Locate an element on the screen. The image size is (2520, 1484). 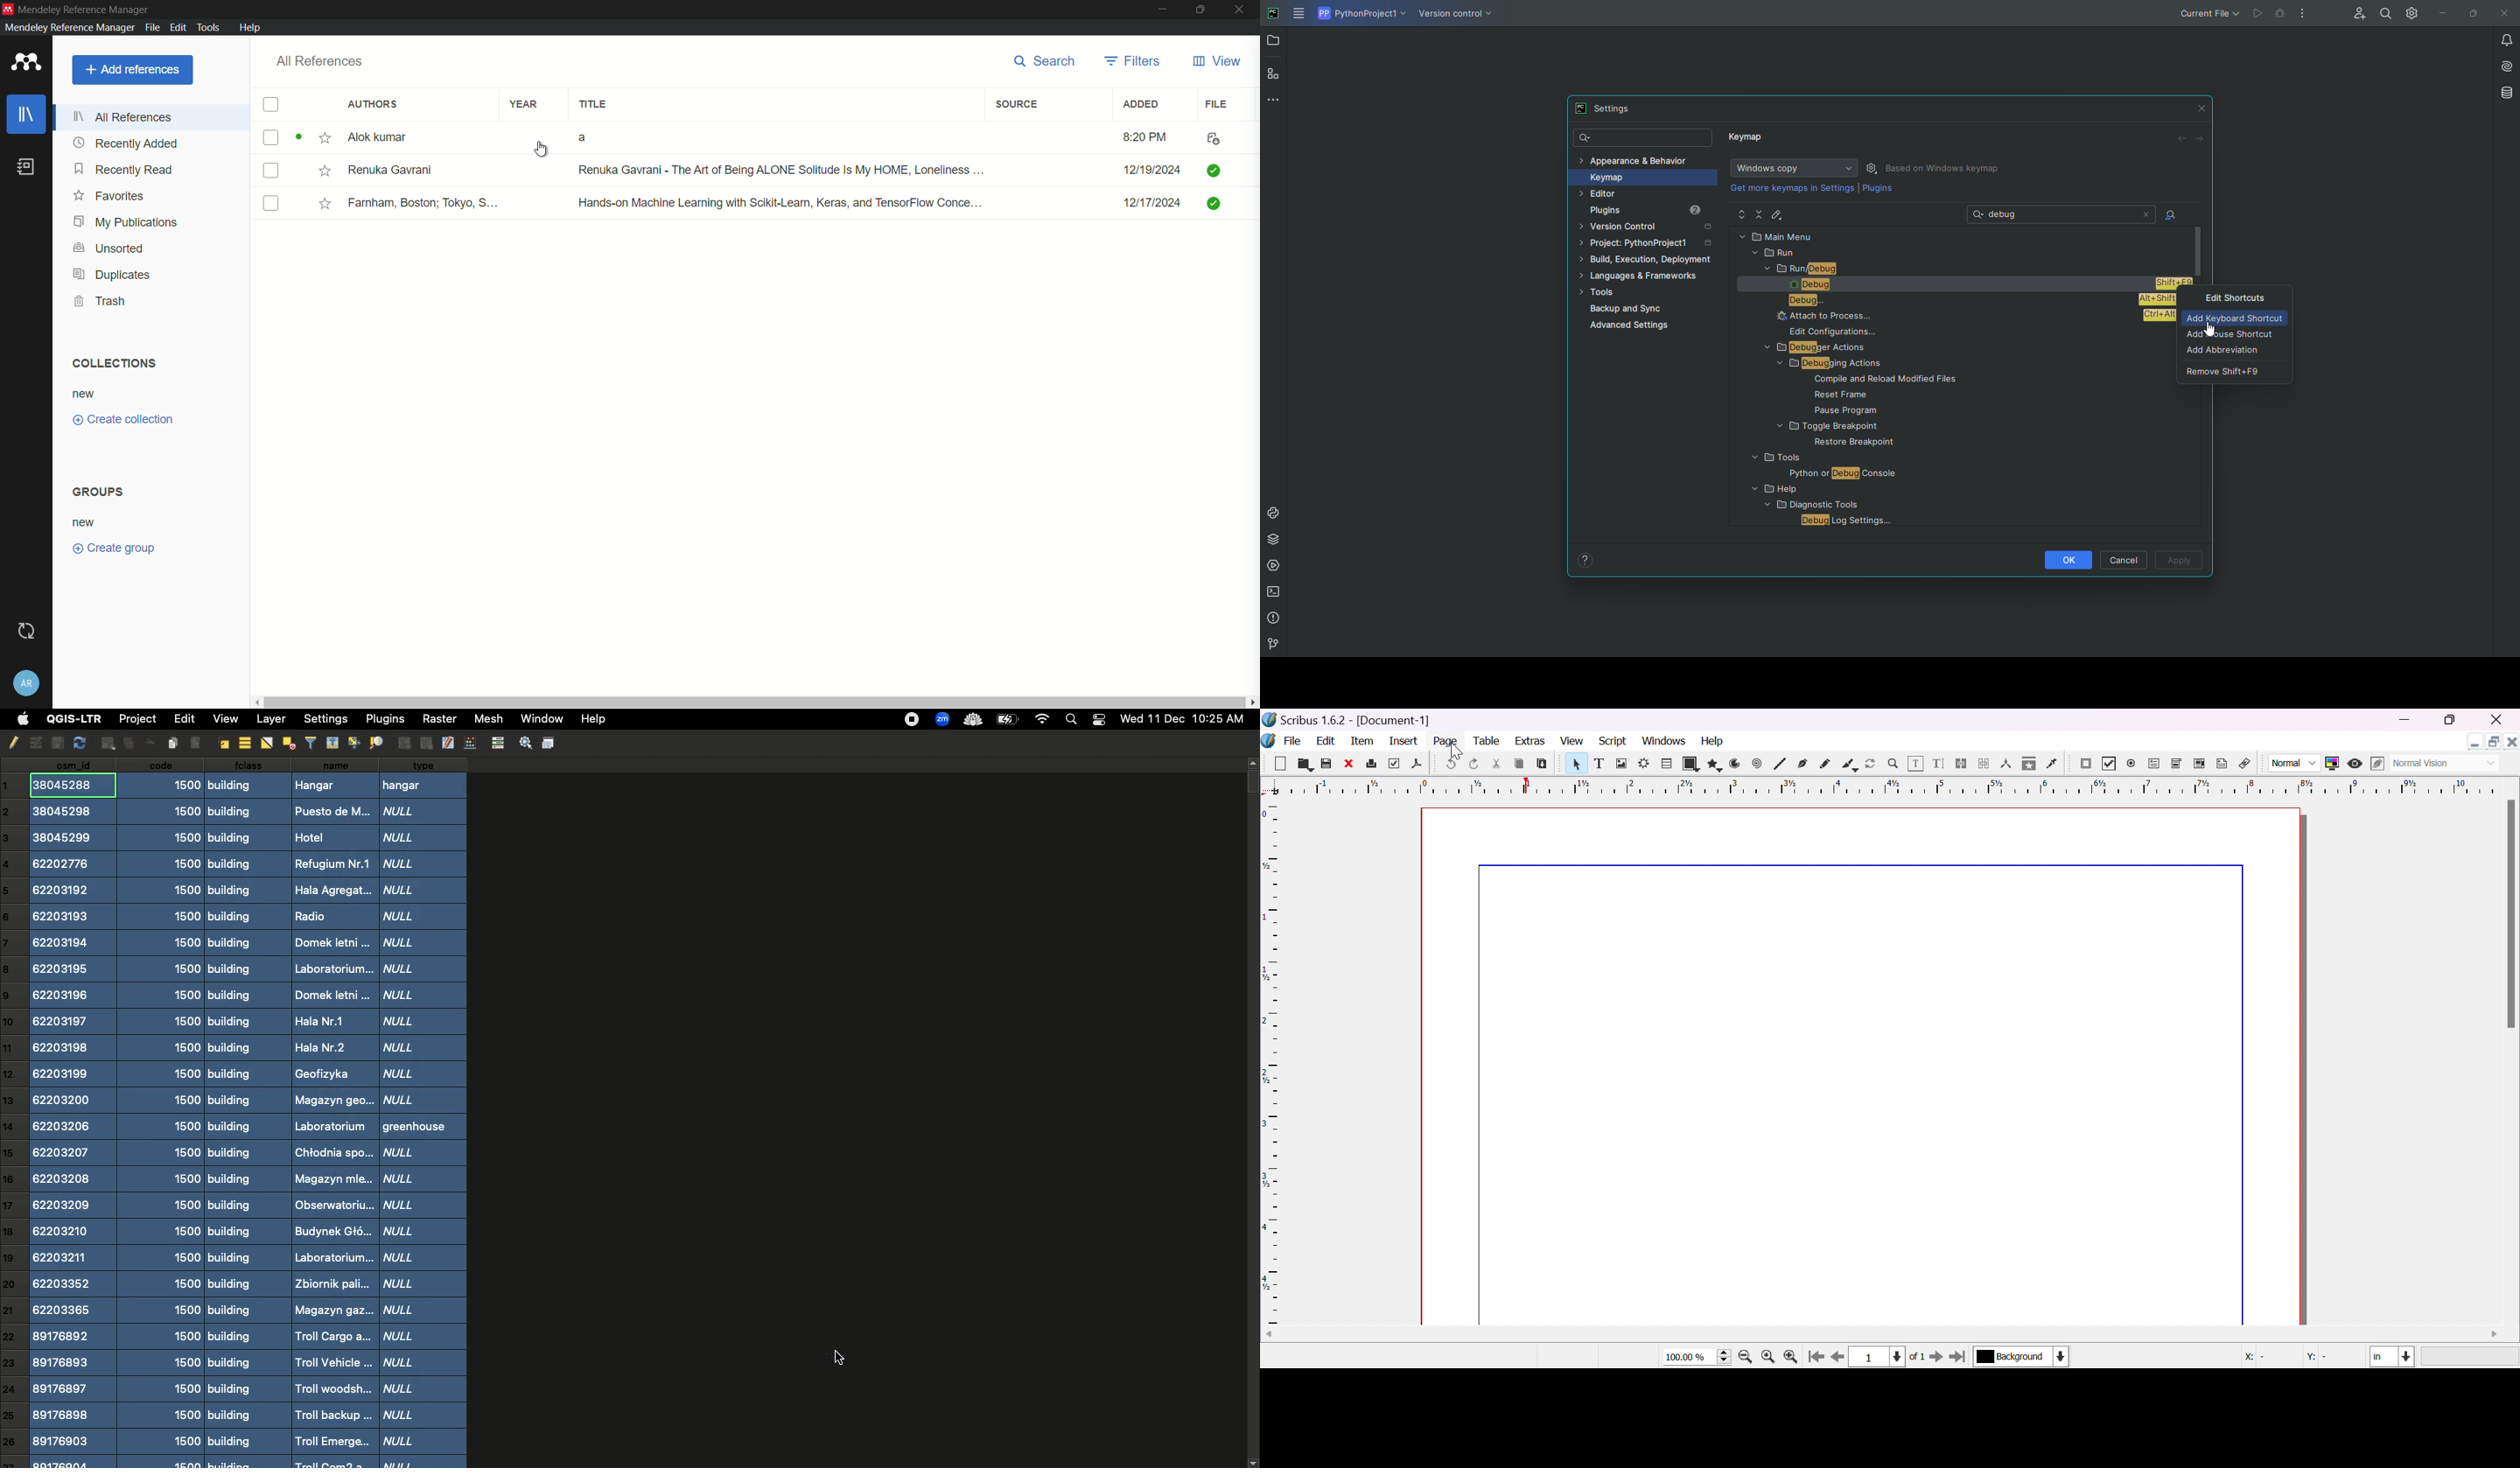
PDF list box is located at coordinates (2201, 763).